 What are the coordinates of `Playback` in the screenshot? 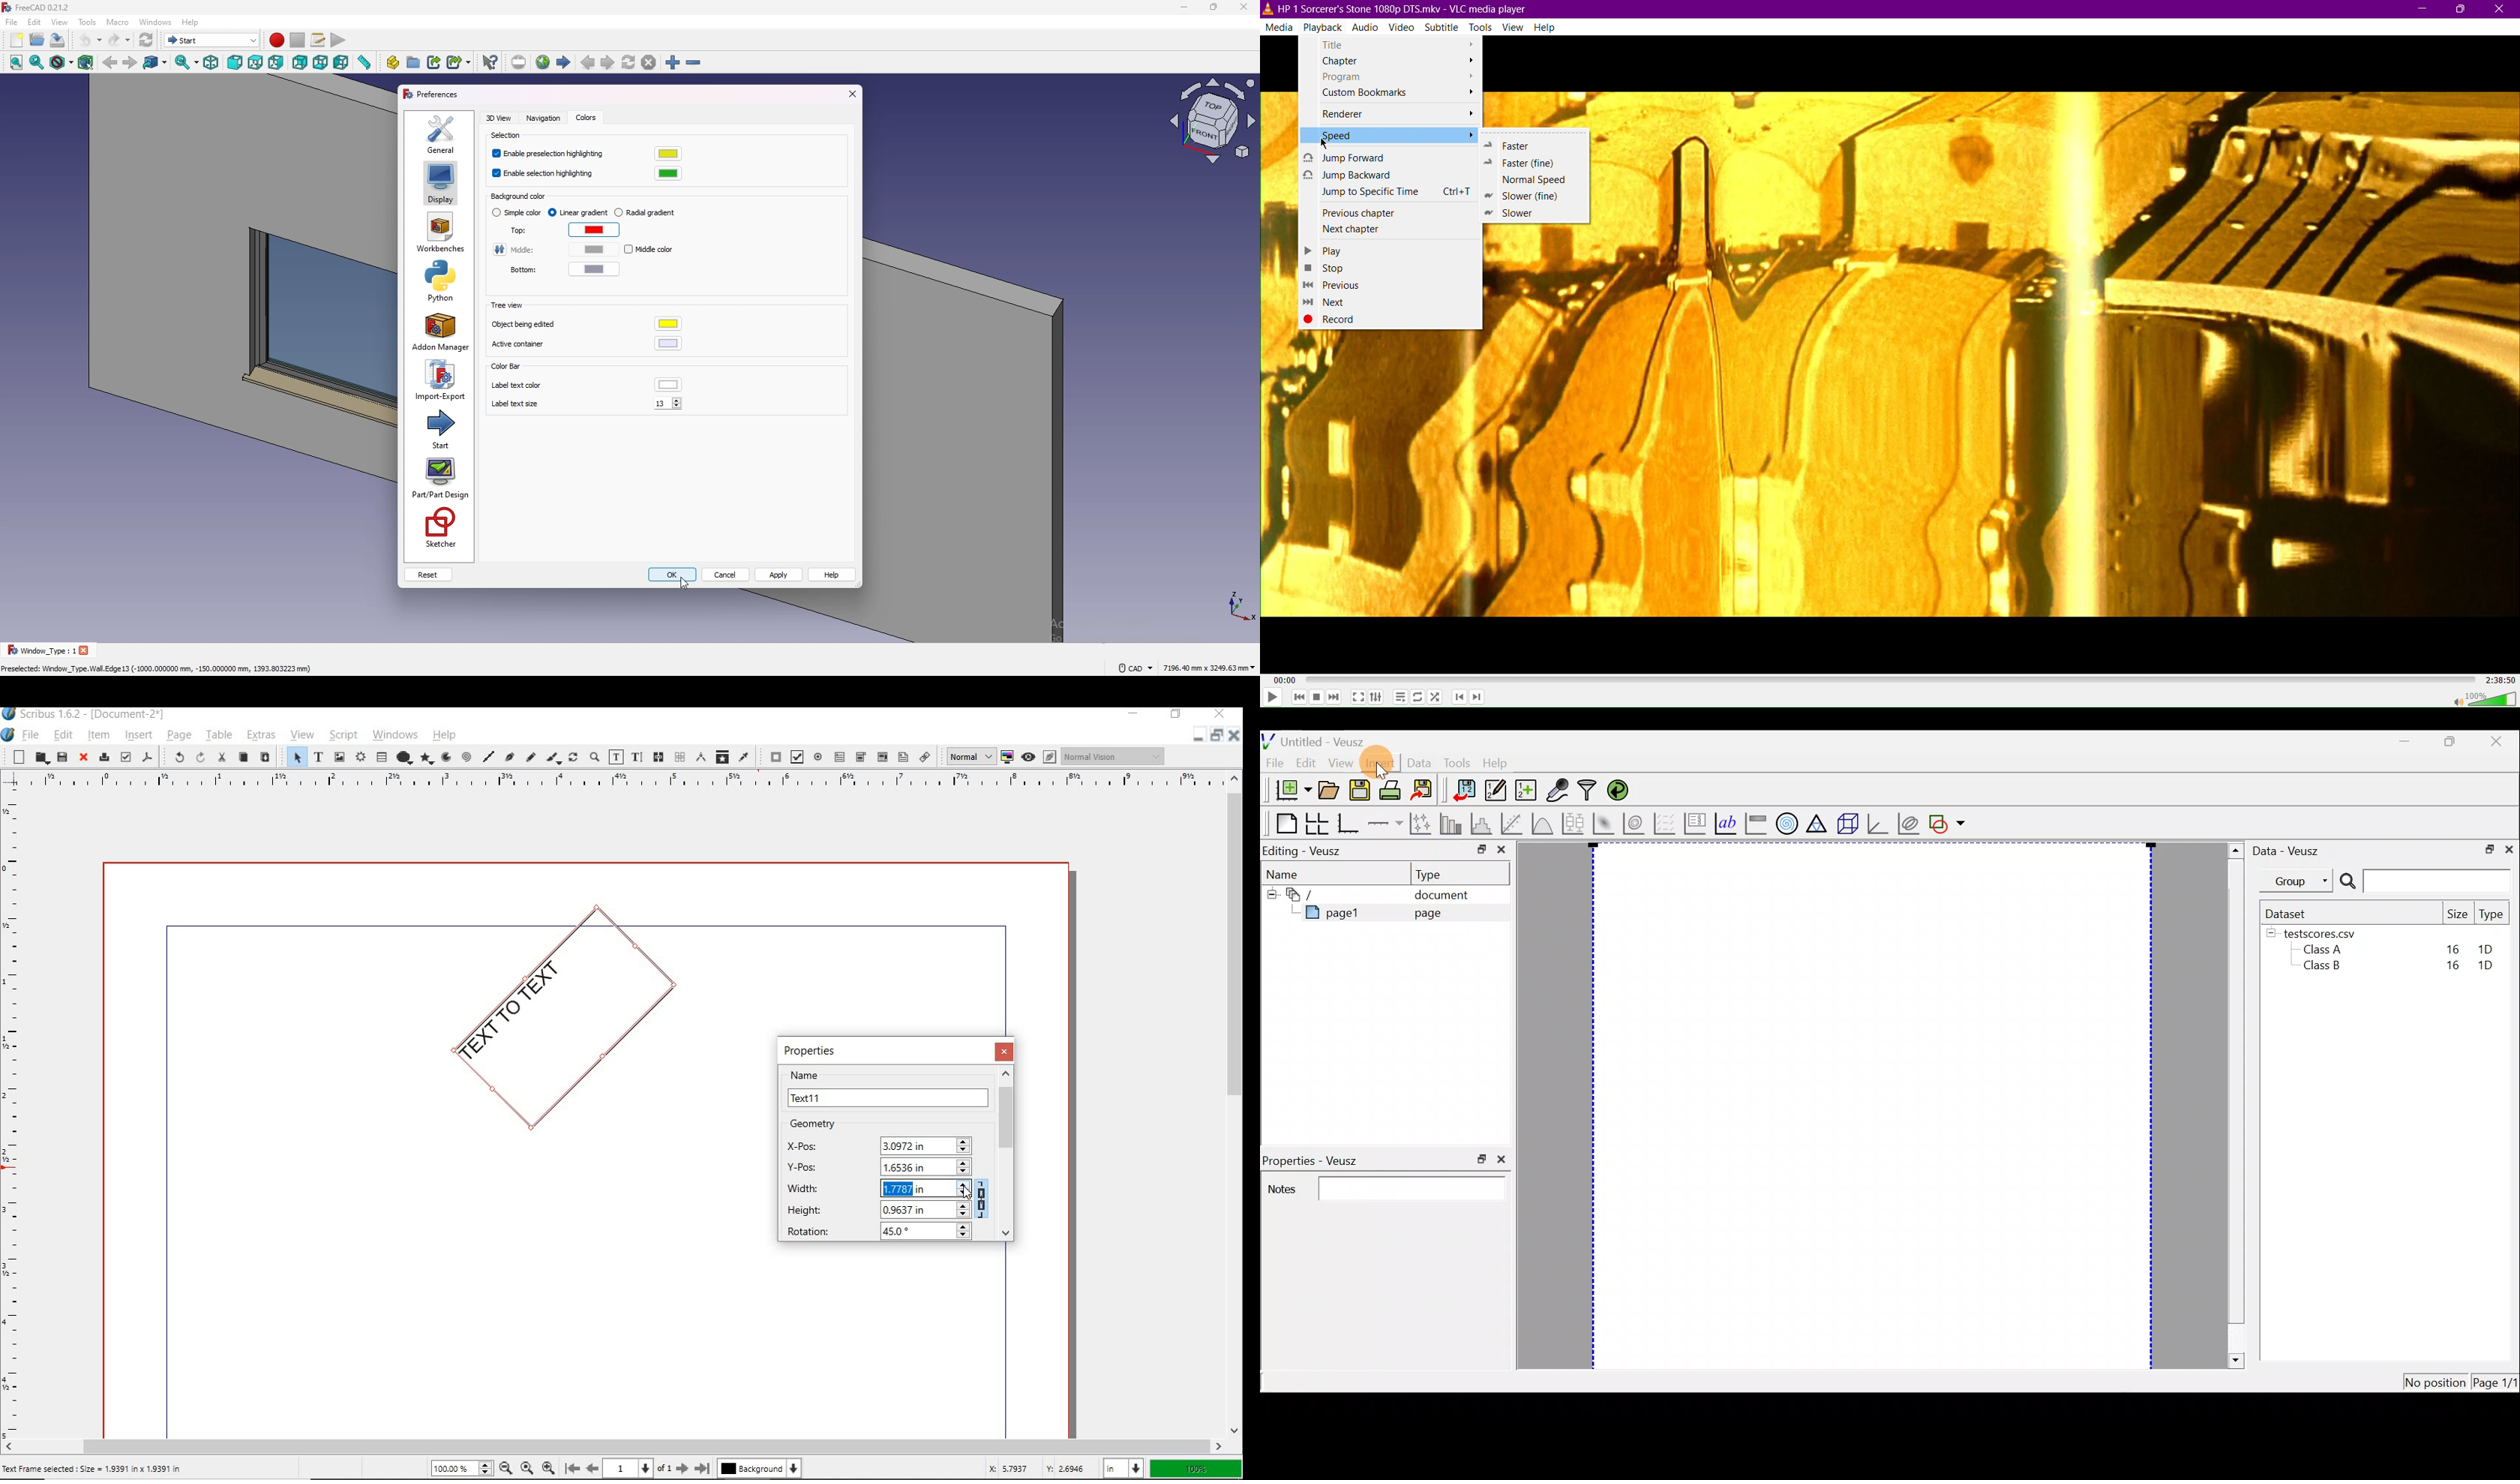 It's located at (1322, 26).